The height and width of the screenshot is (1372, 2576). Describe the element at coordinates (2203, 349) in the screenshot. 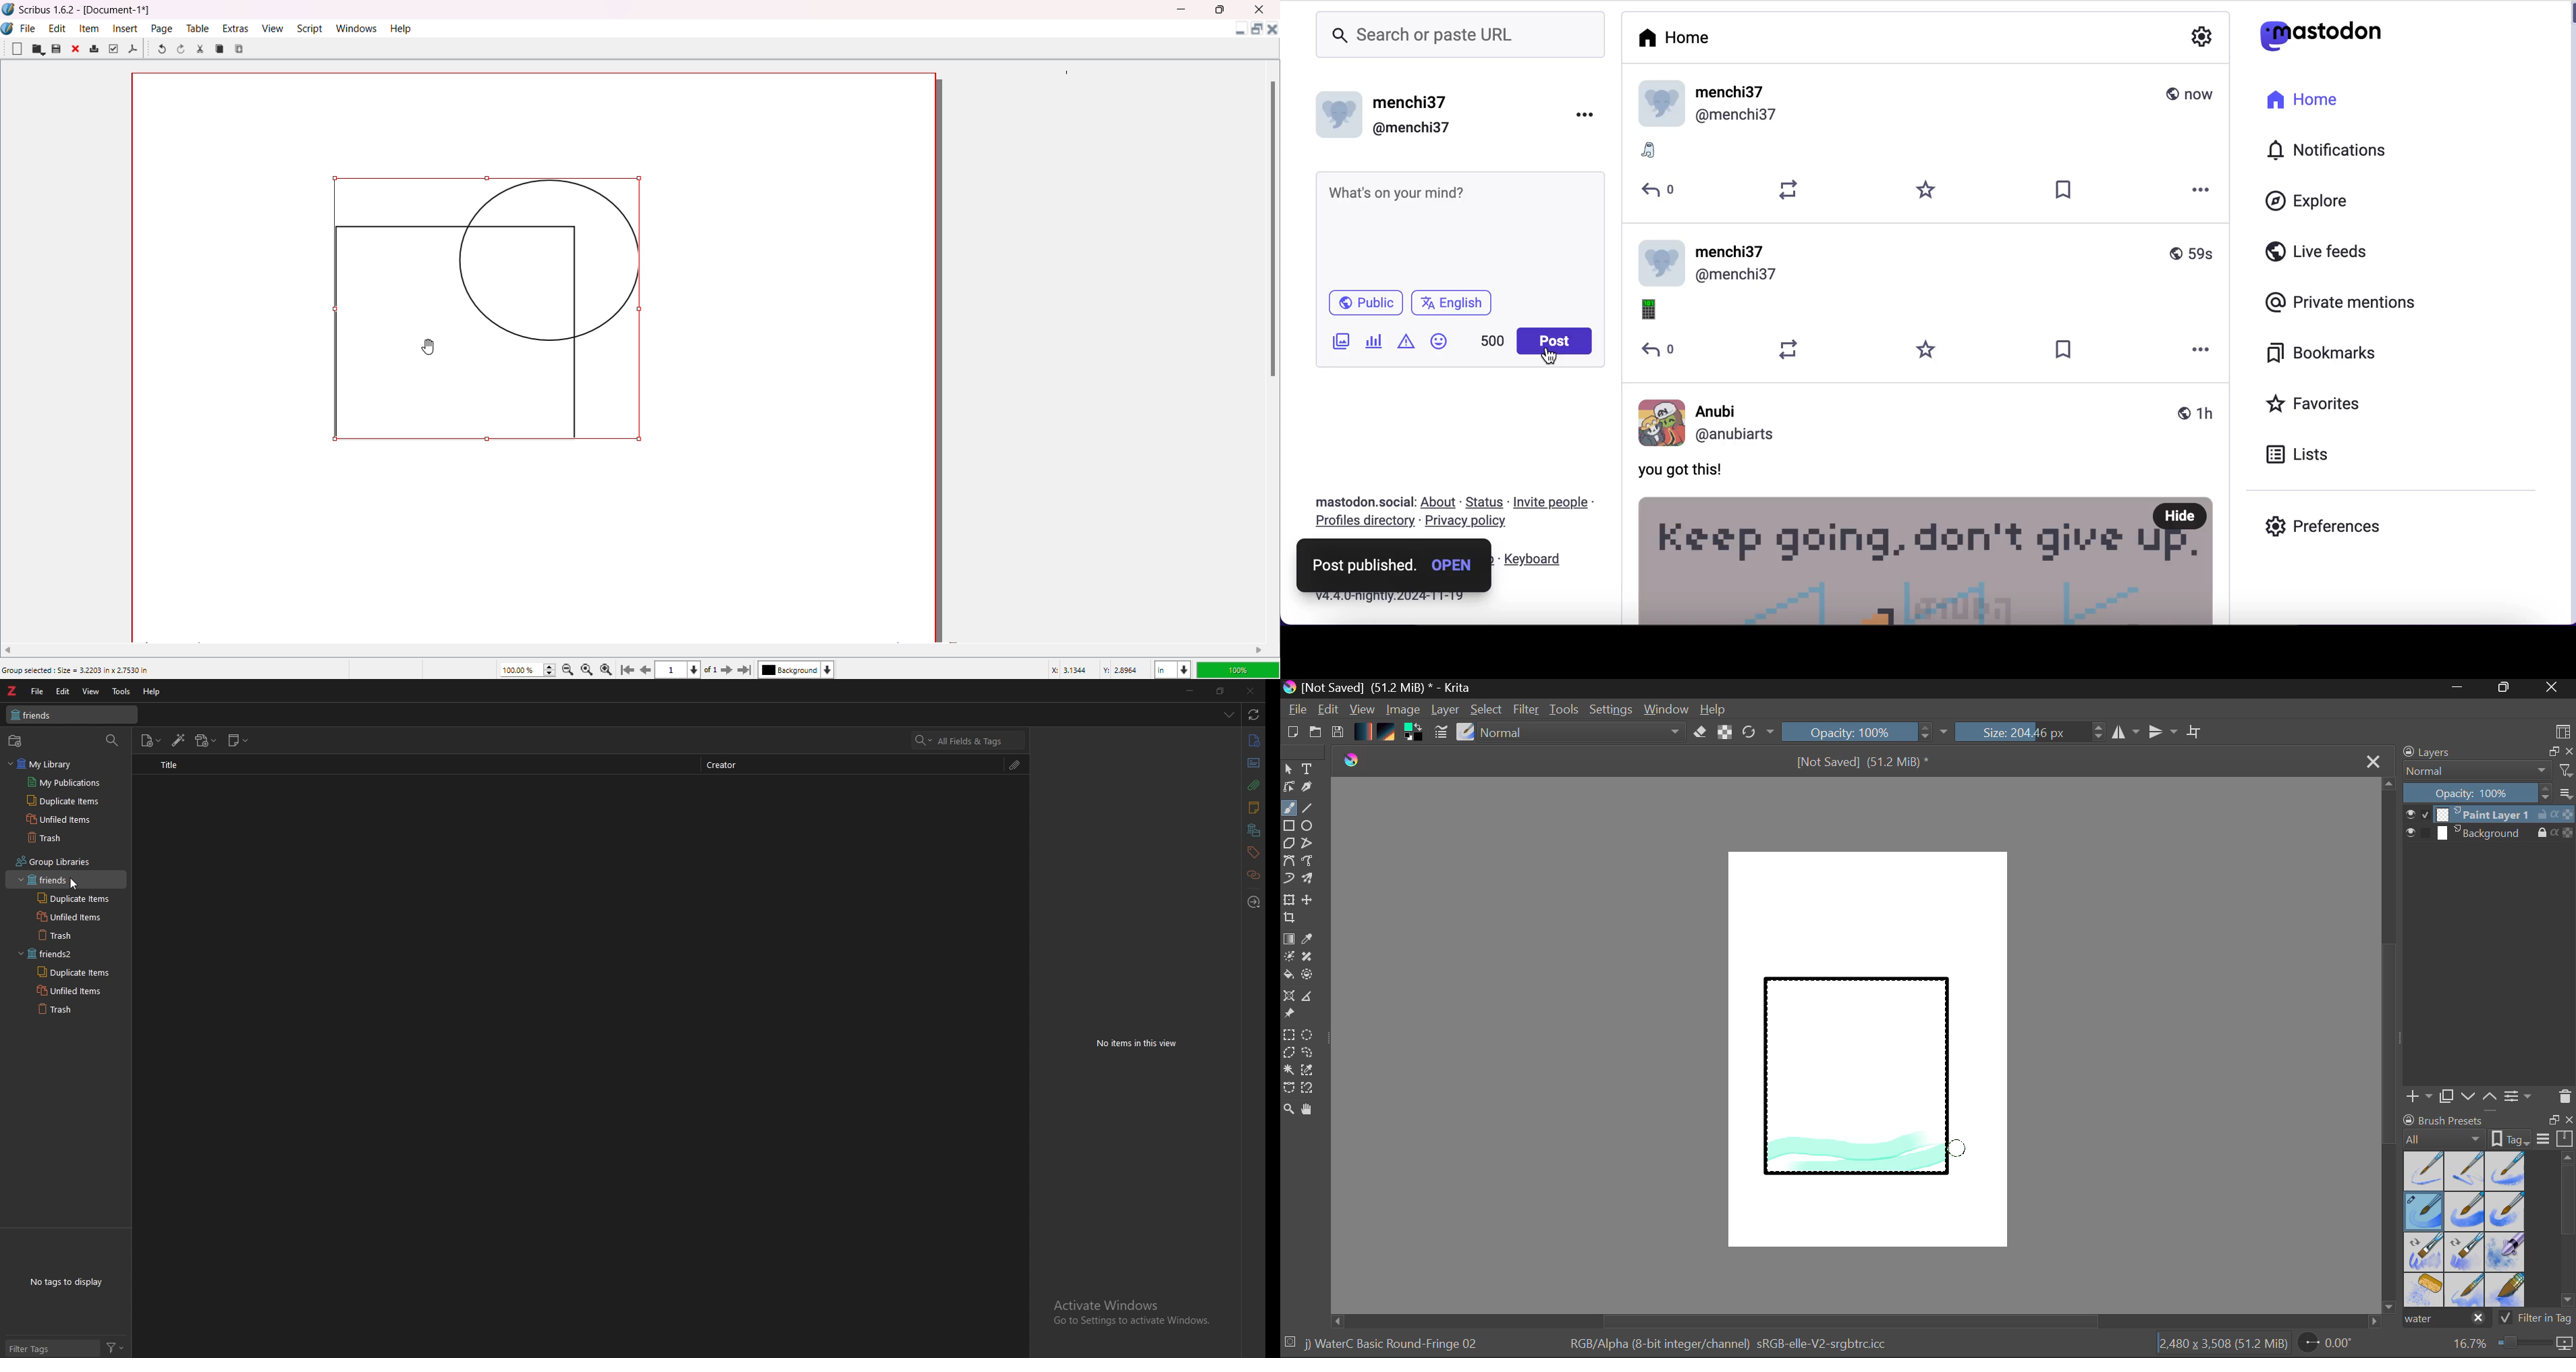

I see `more options` at that location.